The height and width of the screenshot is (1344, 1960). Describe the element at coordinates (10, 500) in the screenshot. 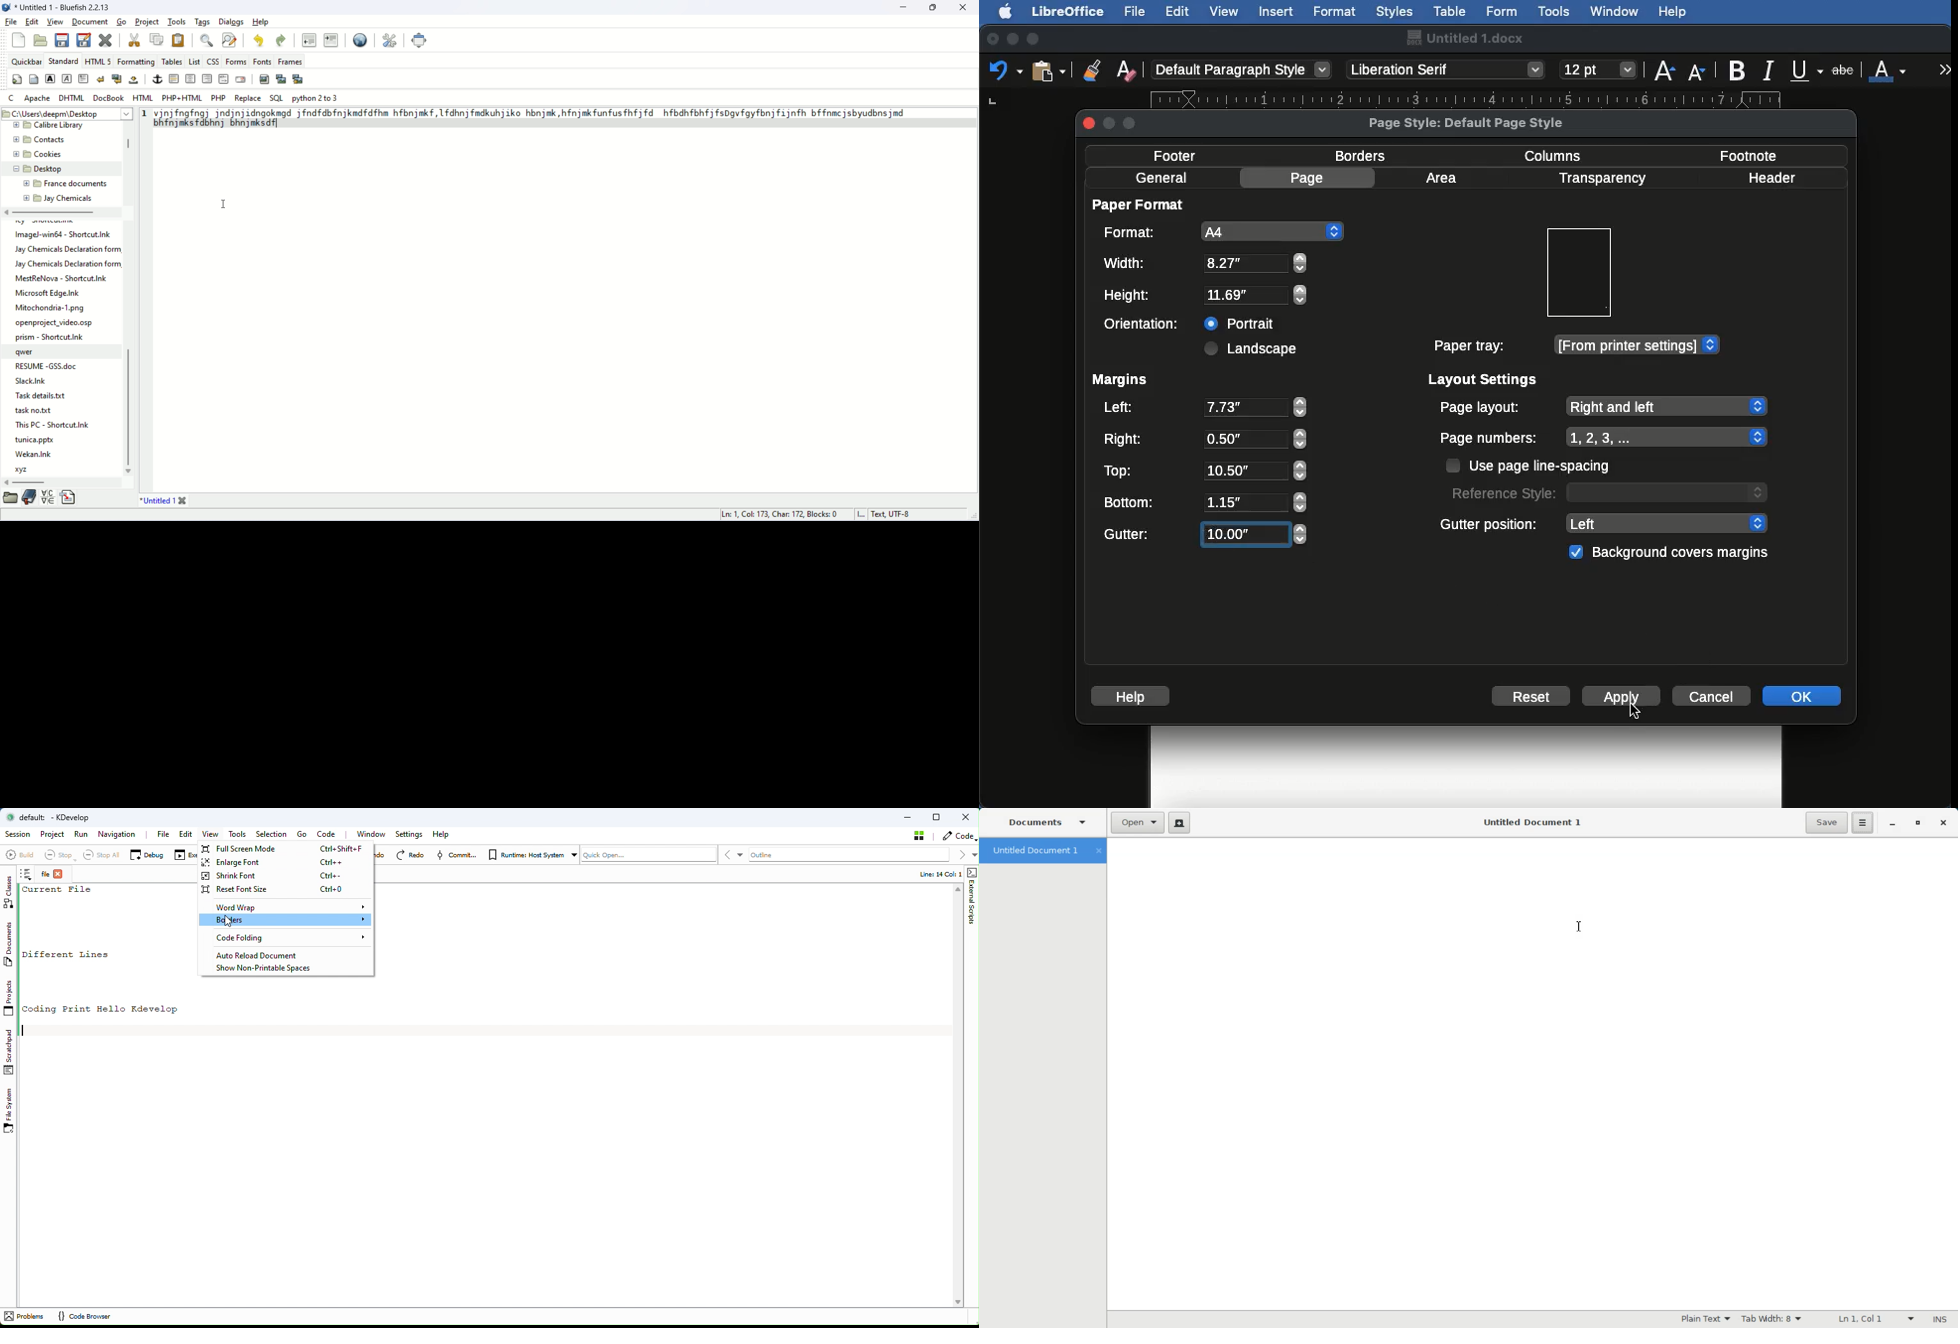

I see `browse file` at that location.